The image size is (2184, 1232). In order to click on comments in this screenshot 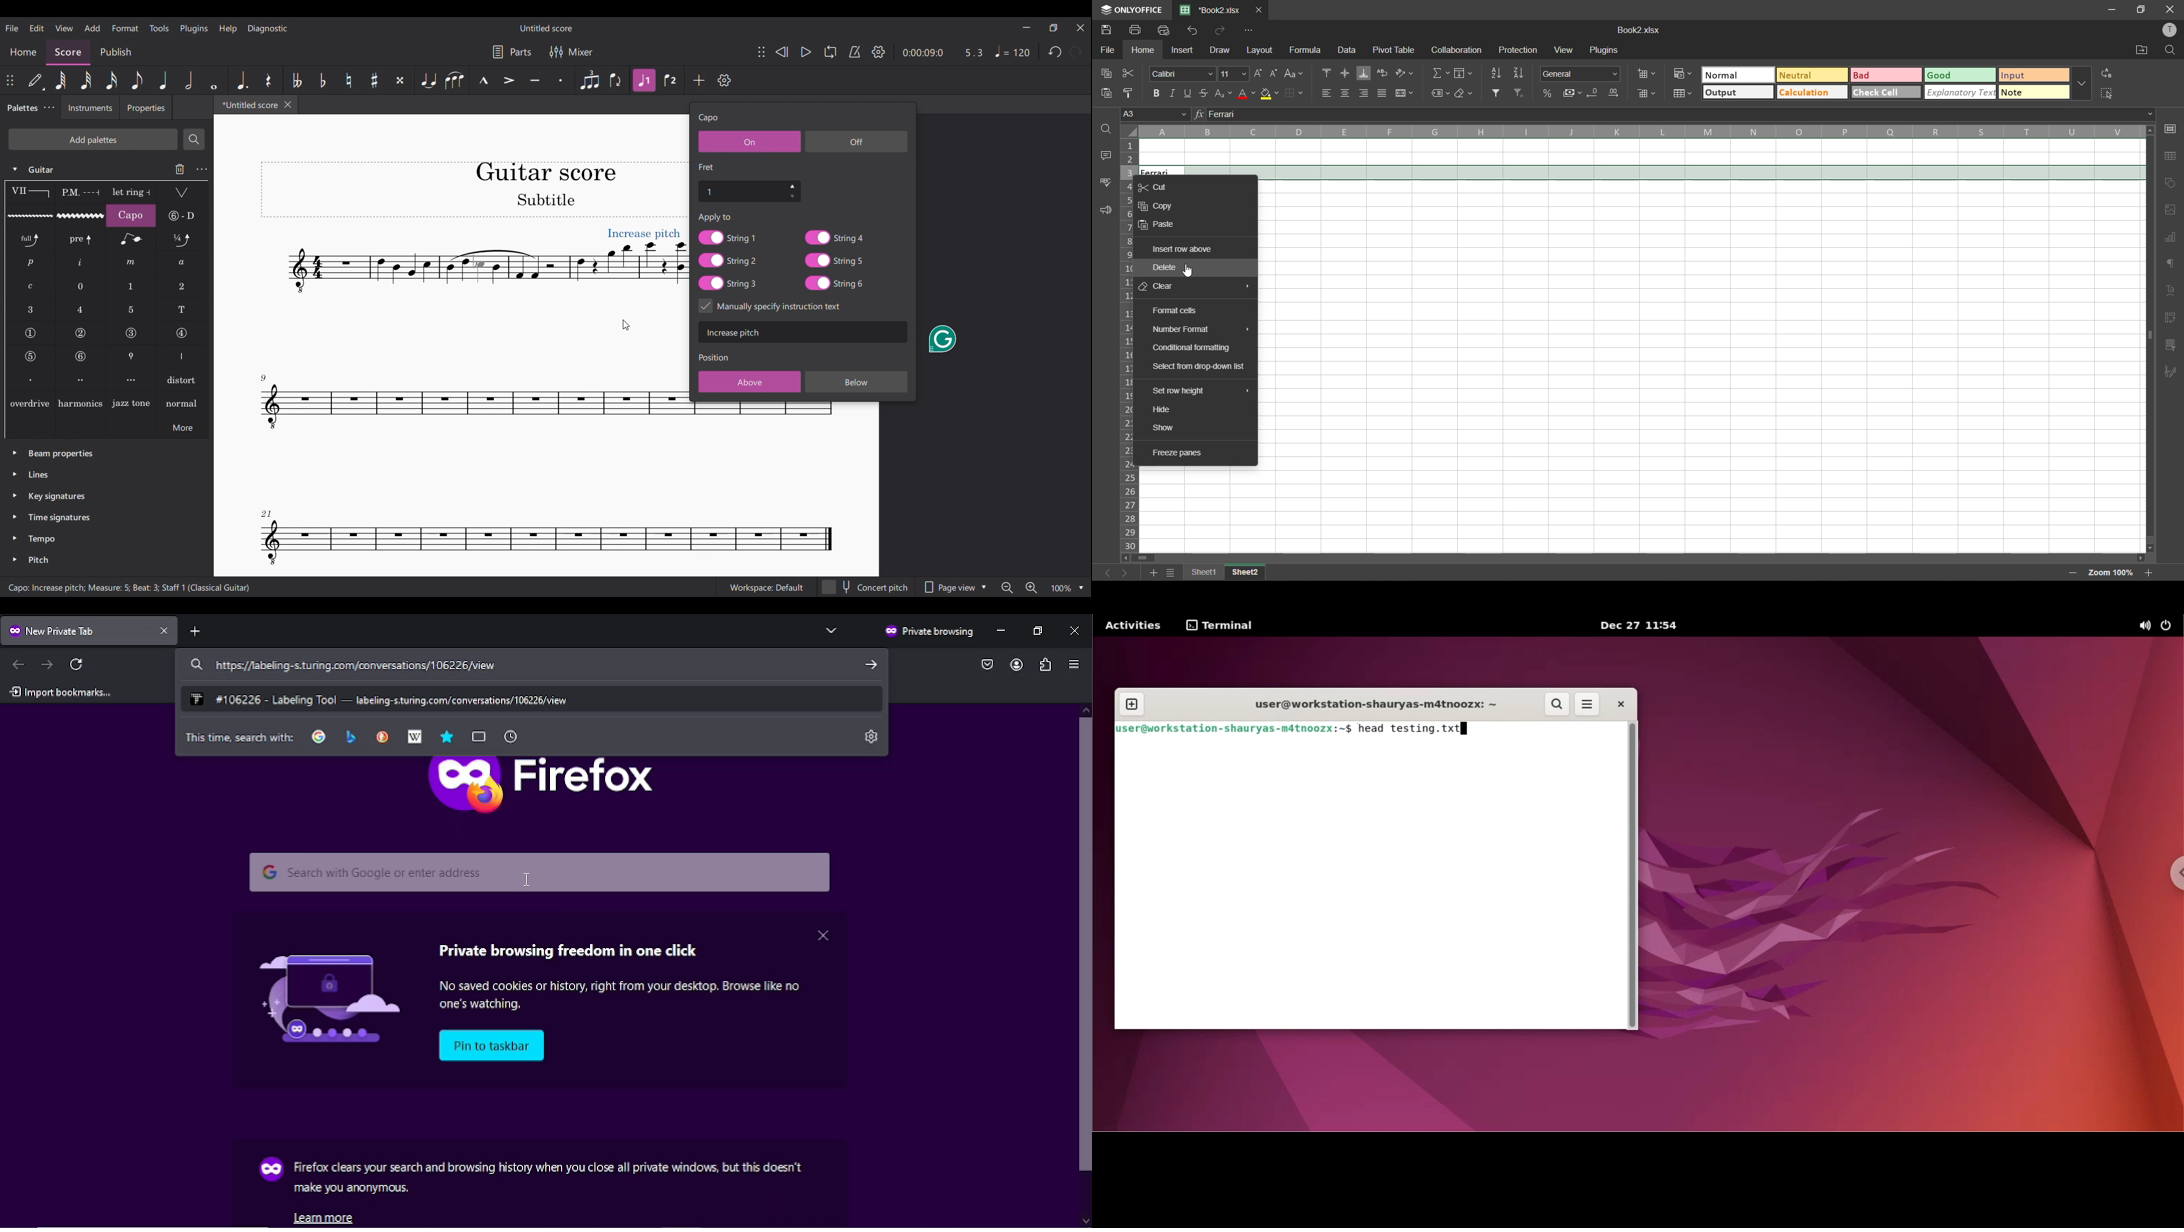, I will do `click(1105, 155)`.